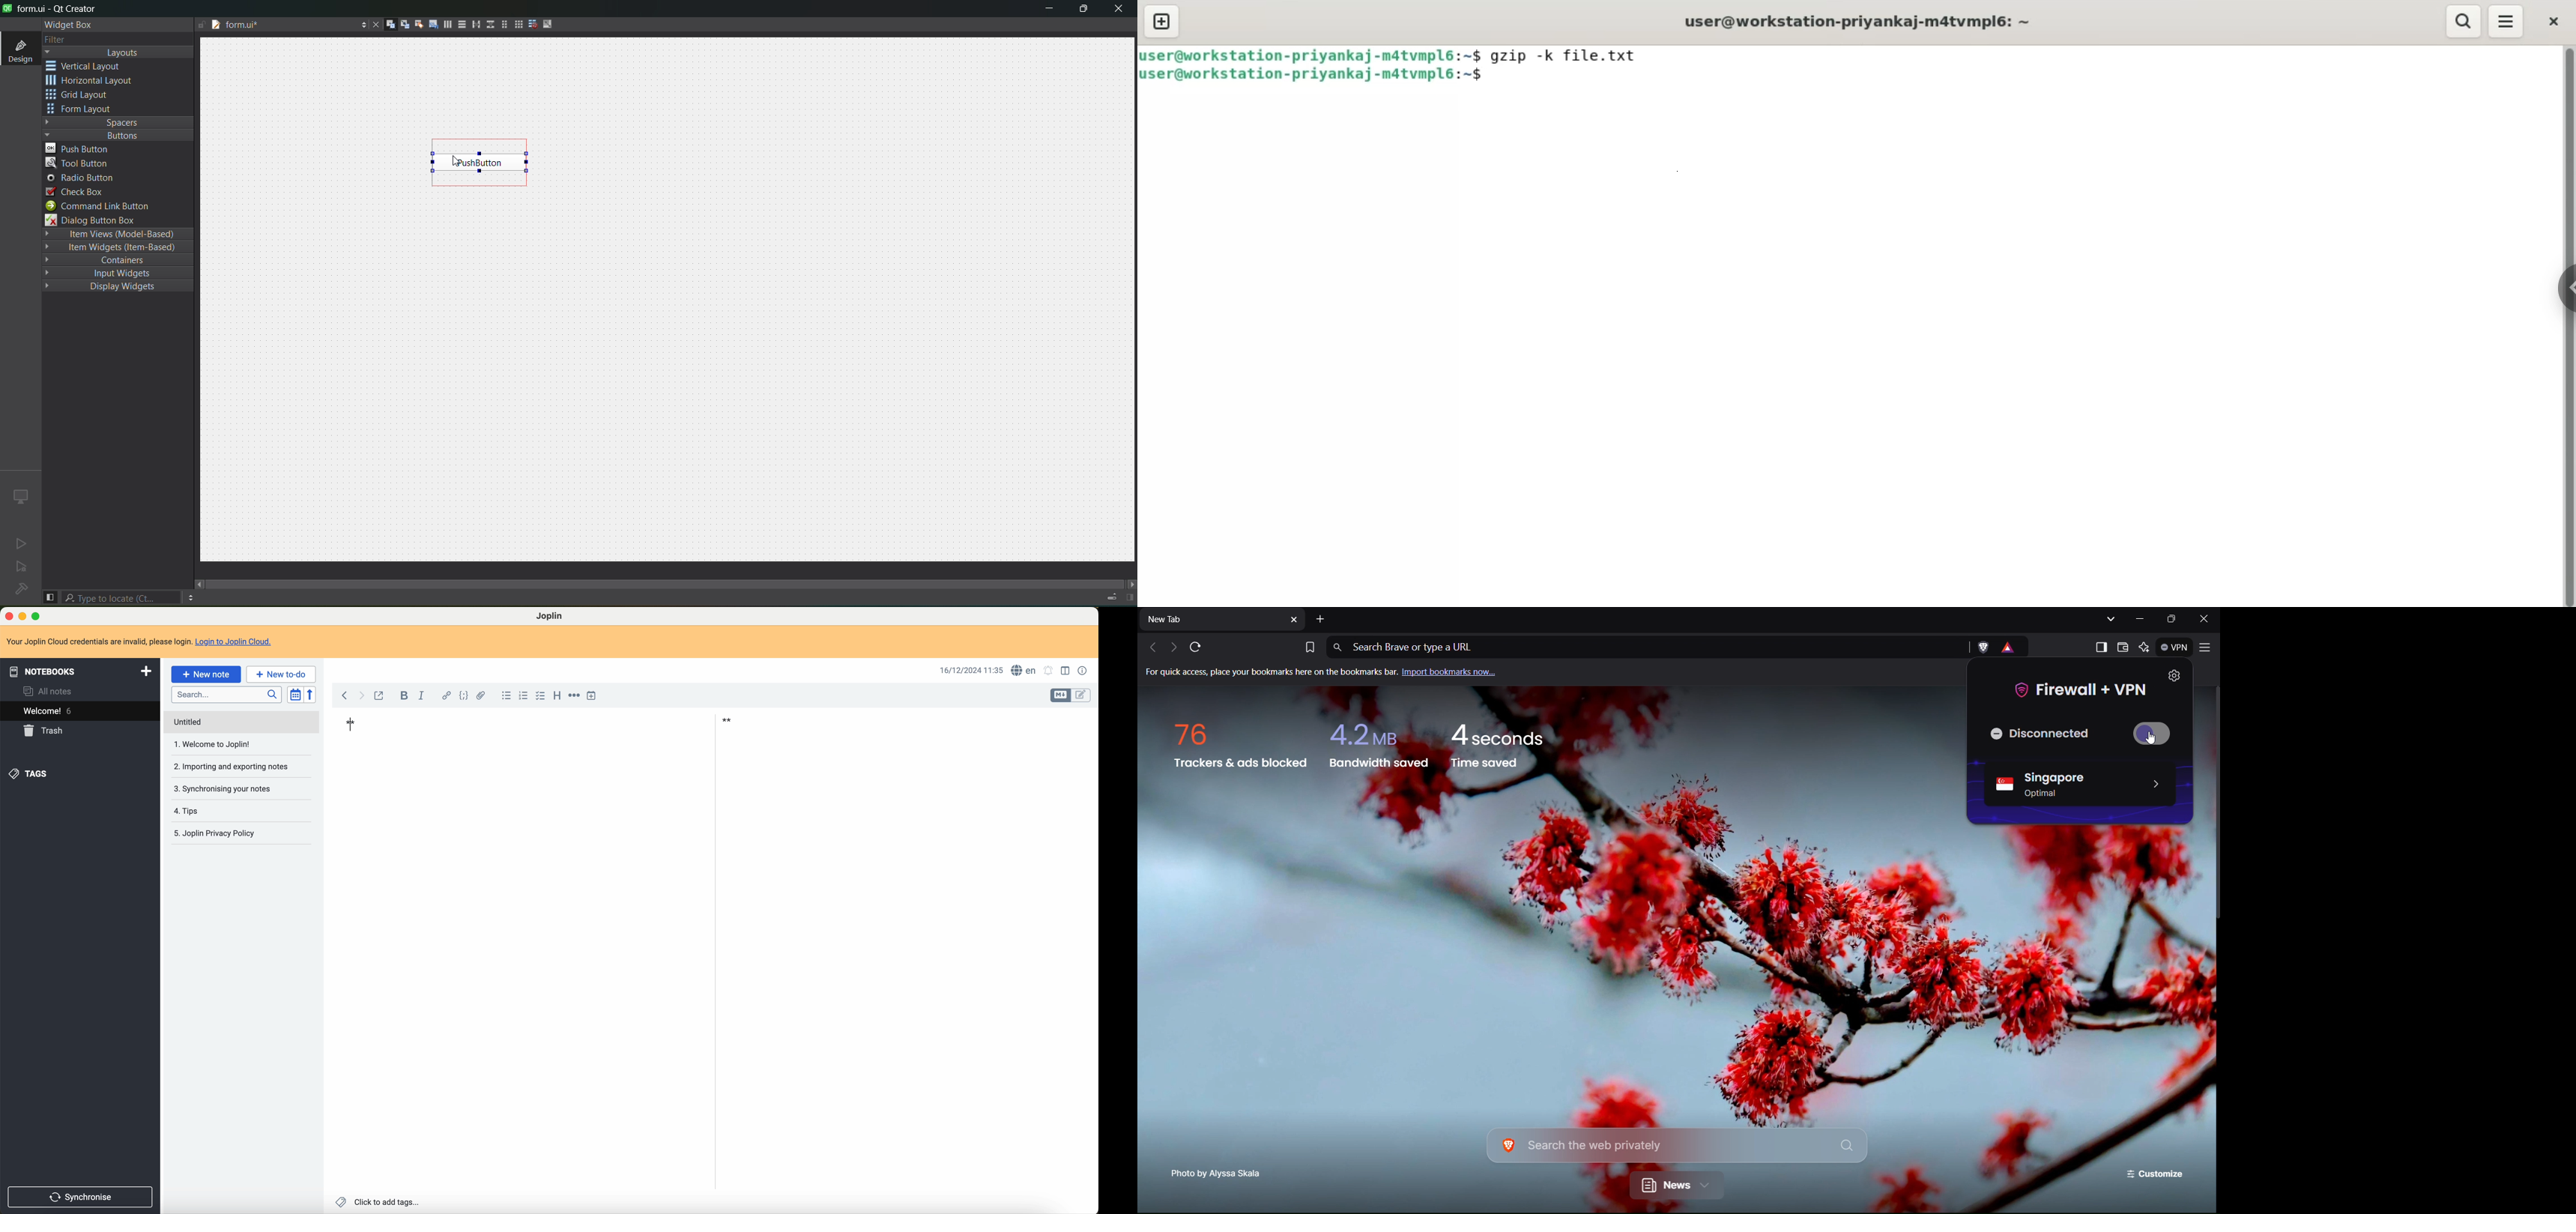  What do you see at coordinates (18, 544) in the screenshot?
I see `no active` at bounding box center [18, 544].